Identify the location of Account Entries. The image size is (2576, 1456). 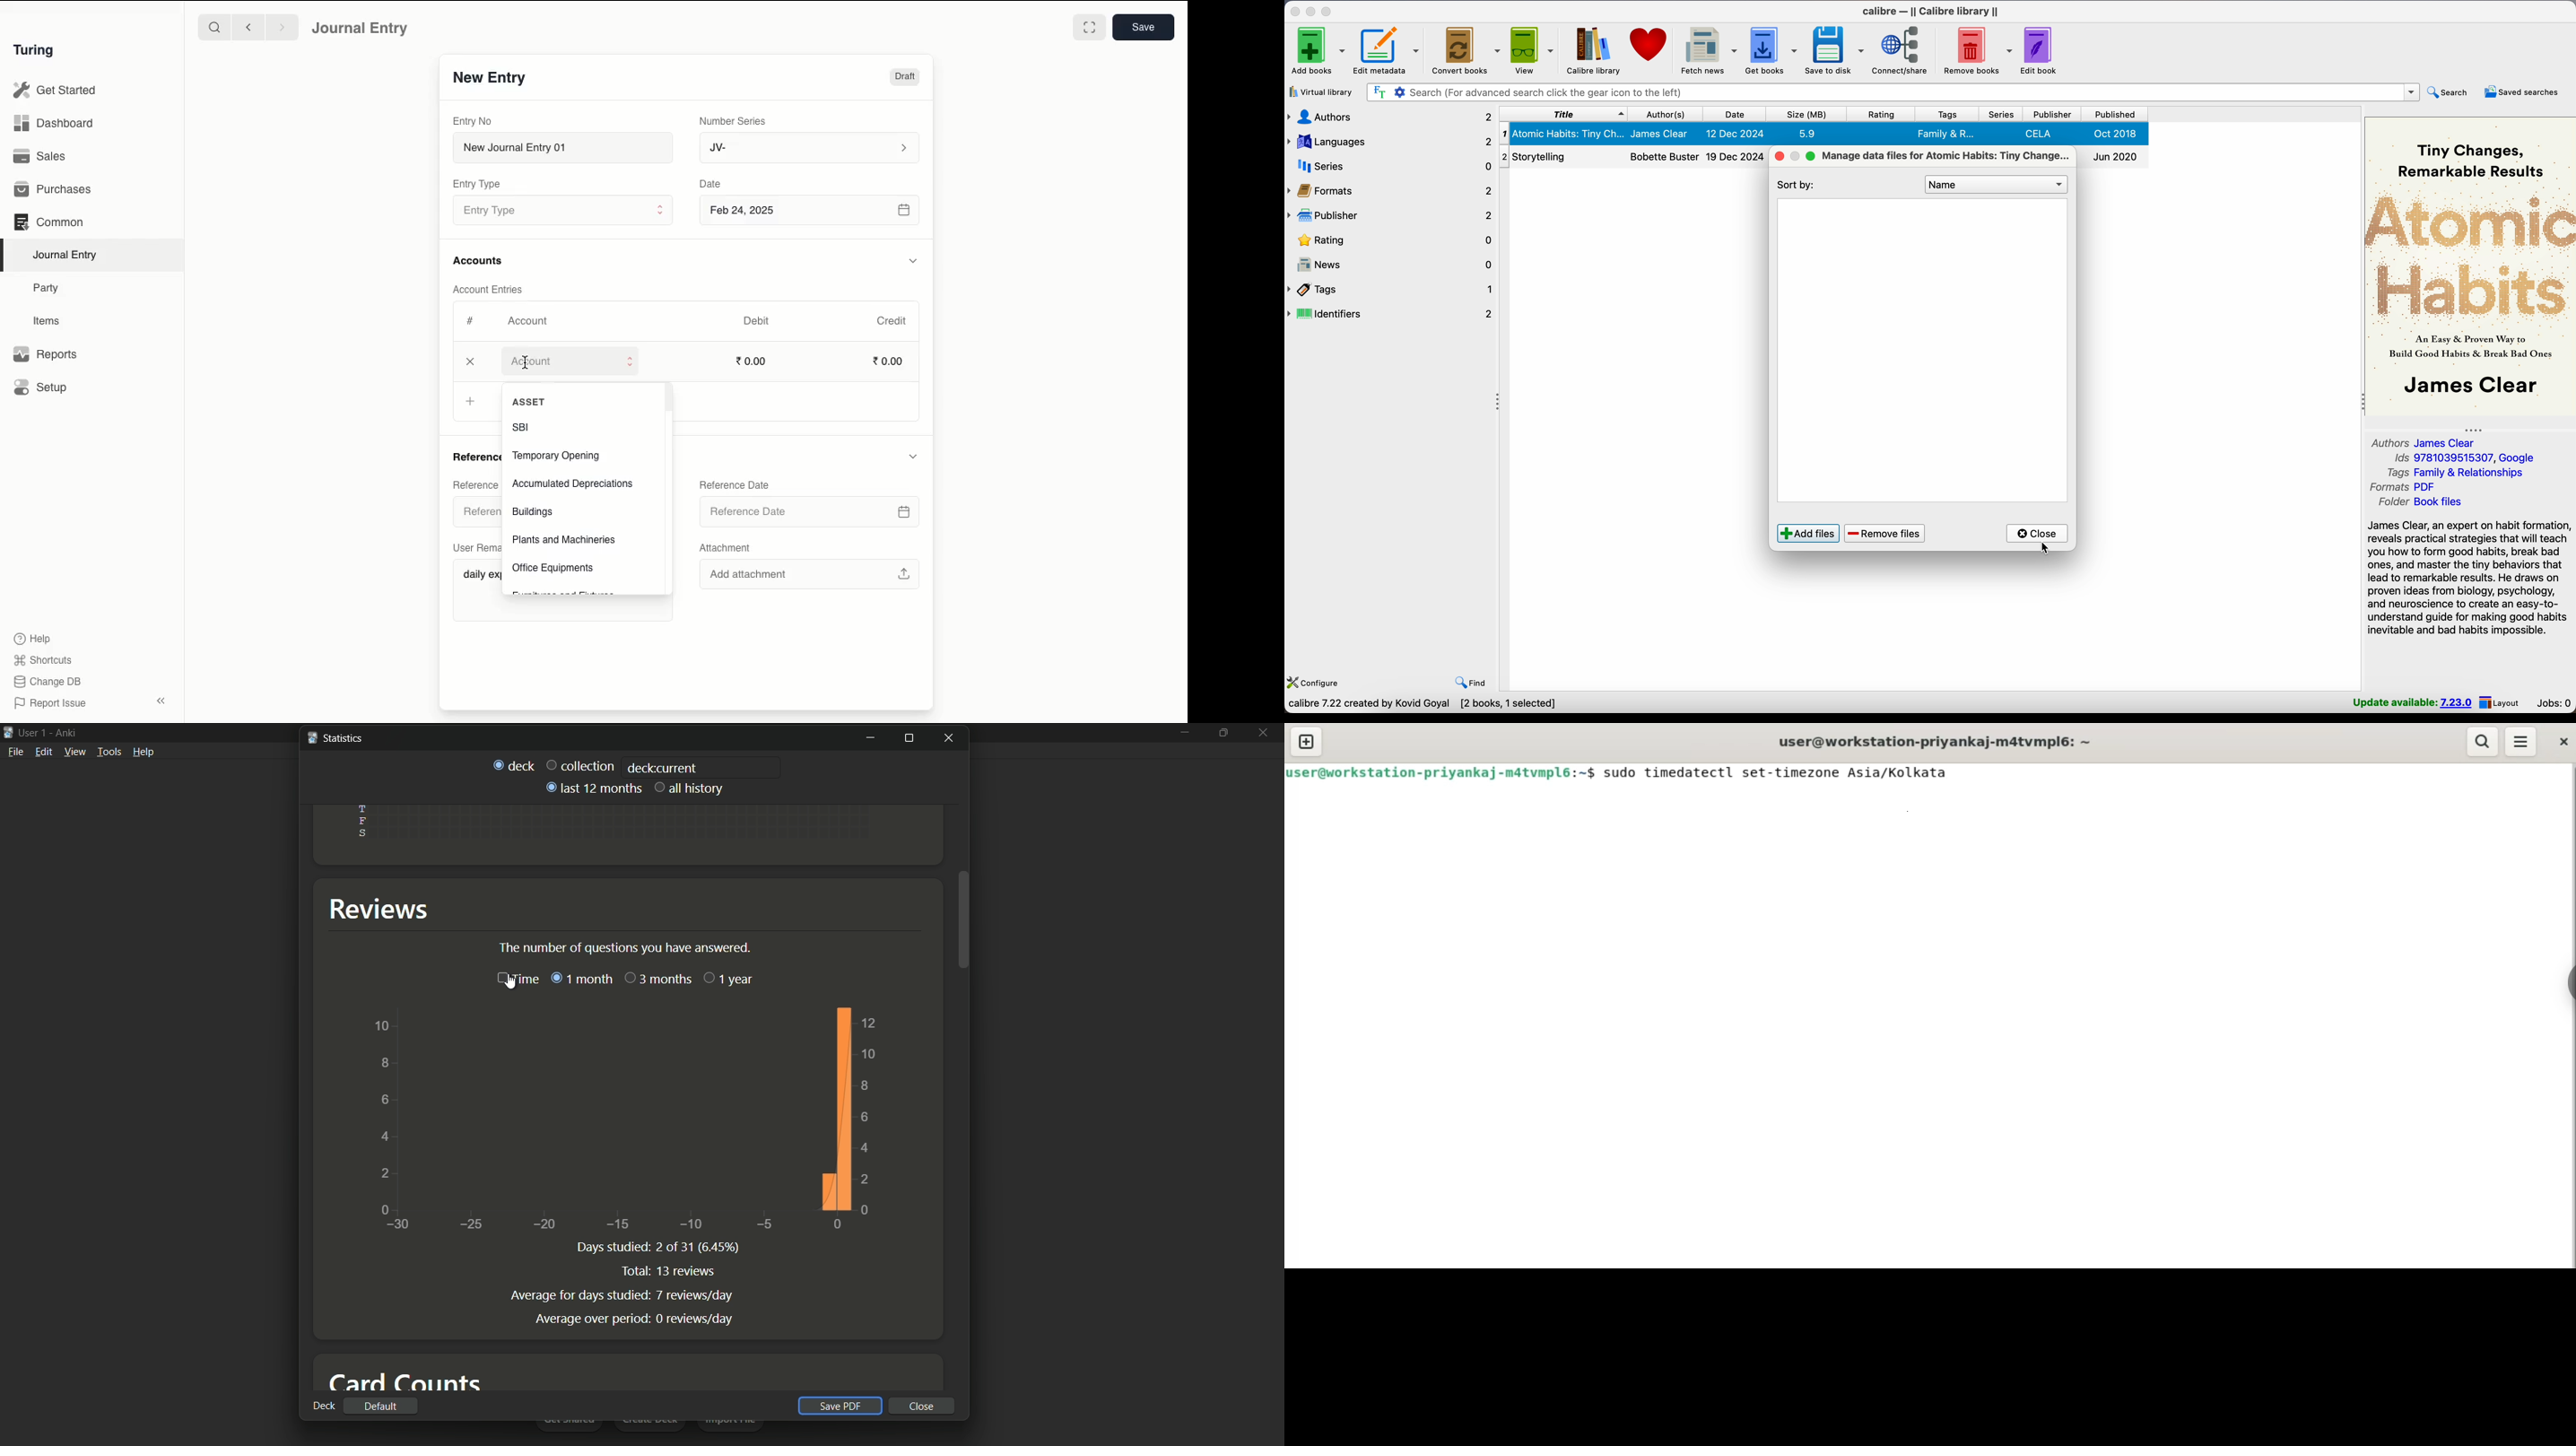
(491, 289).